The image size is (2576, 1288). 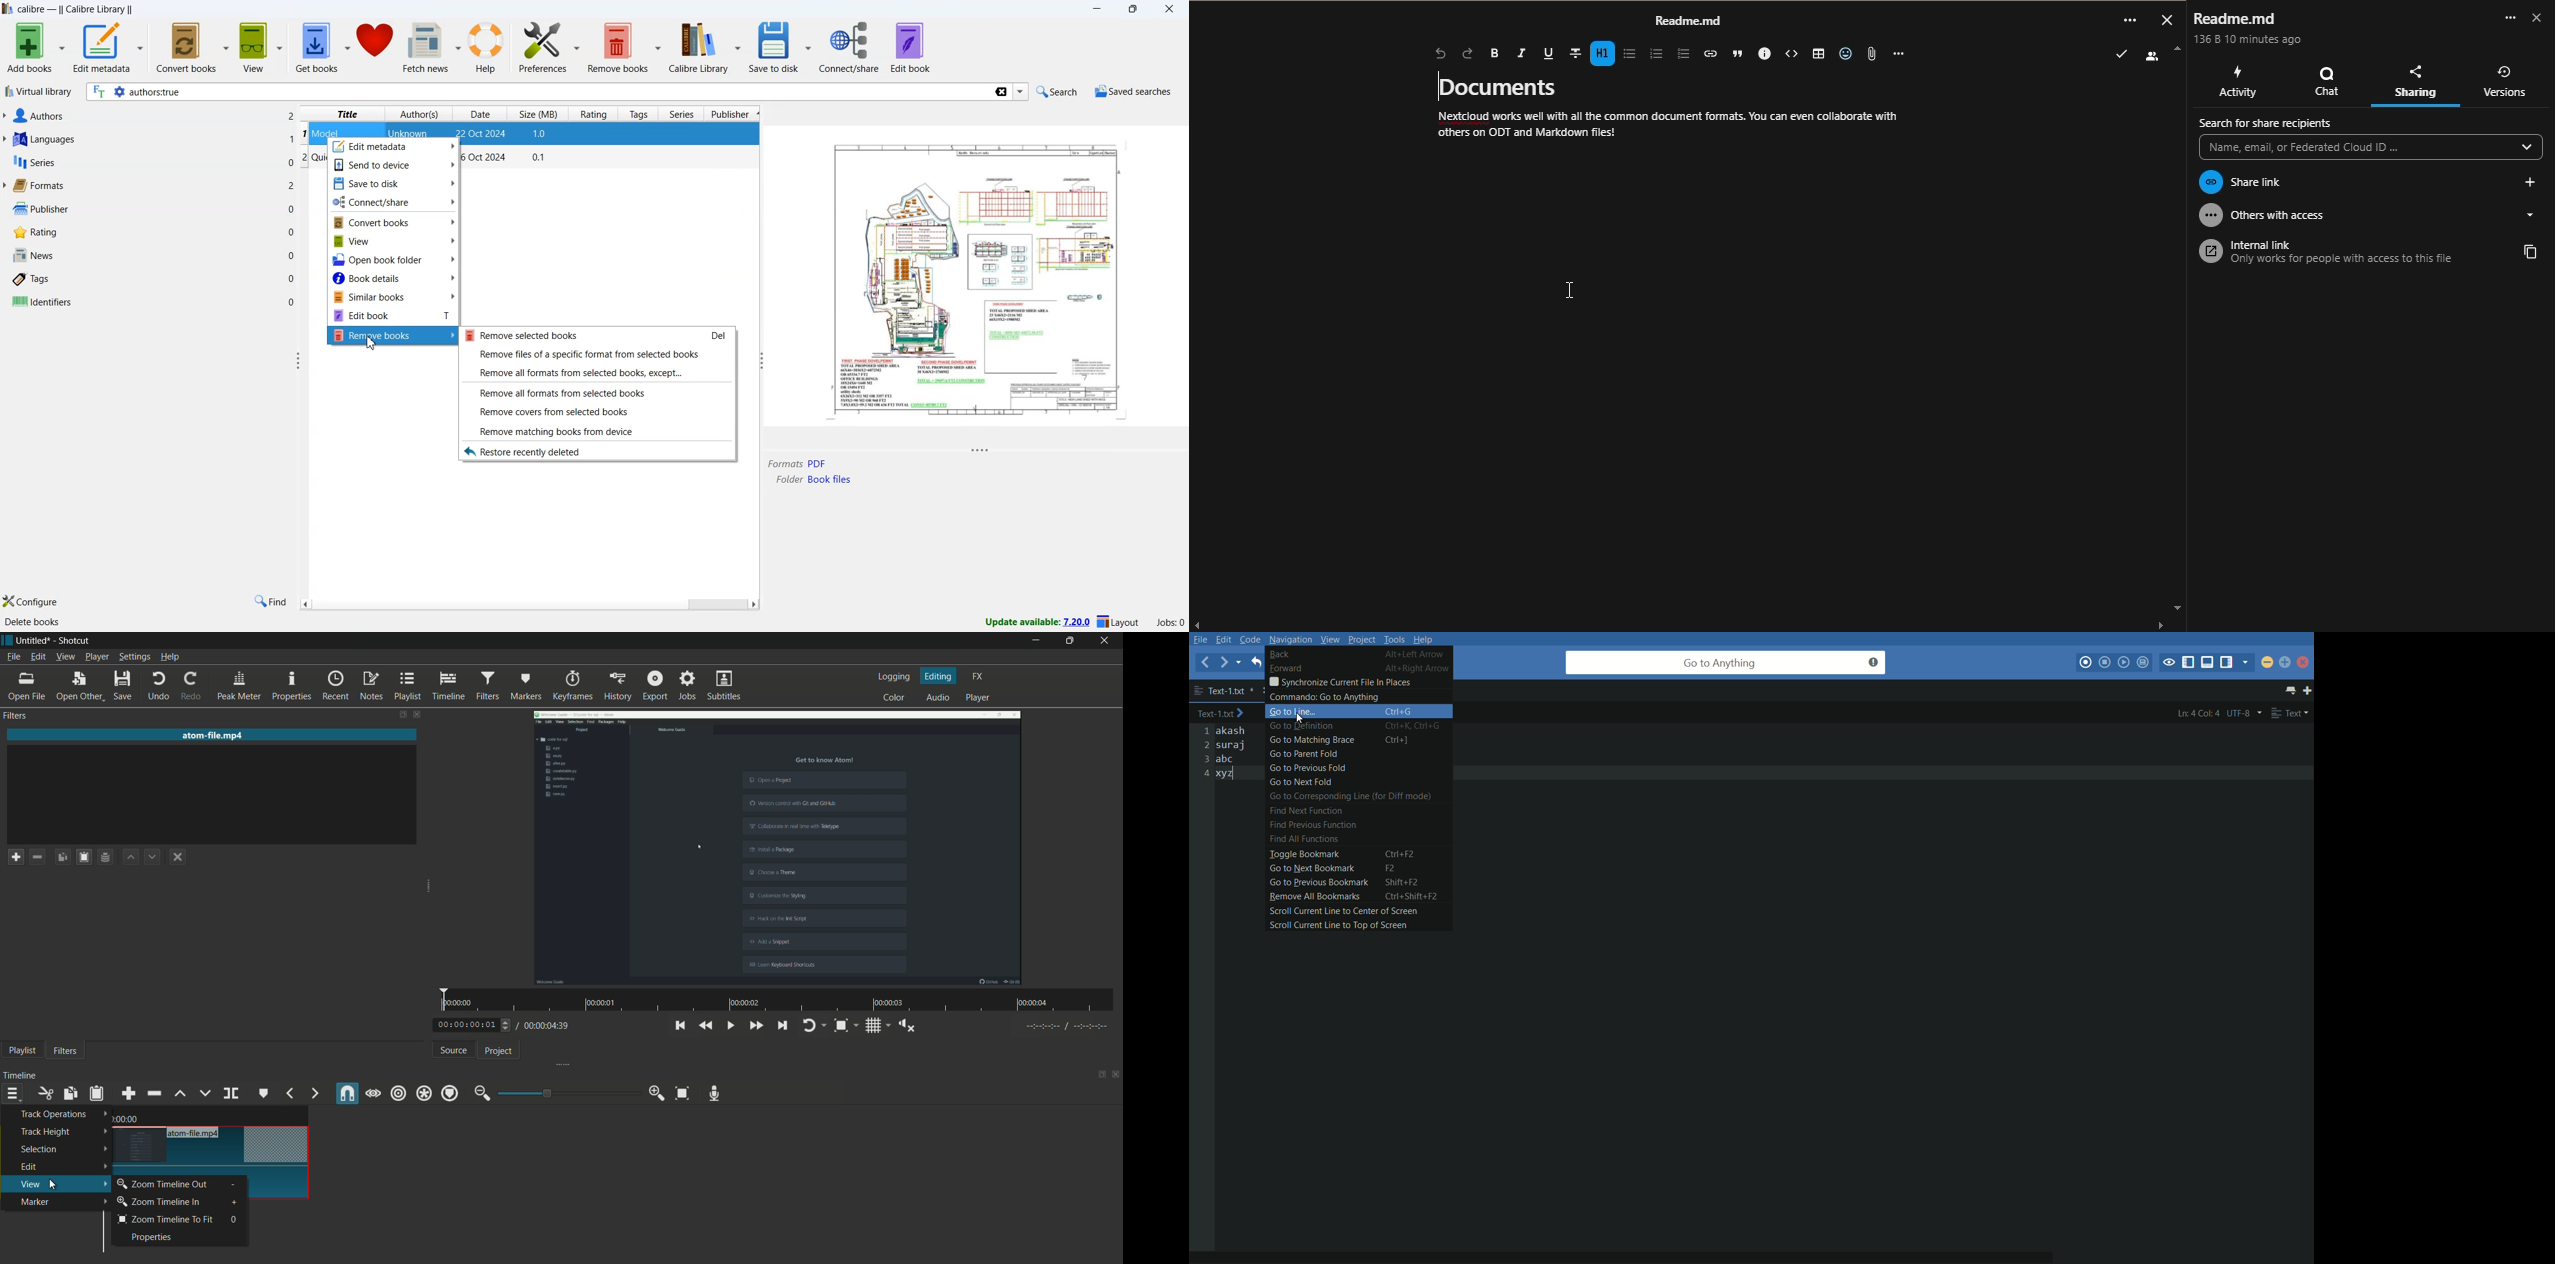 I want to click on undo, so click(x=1440, y=53).